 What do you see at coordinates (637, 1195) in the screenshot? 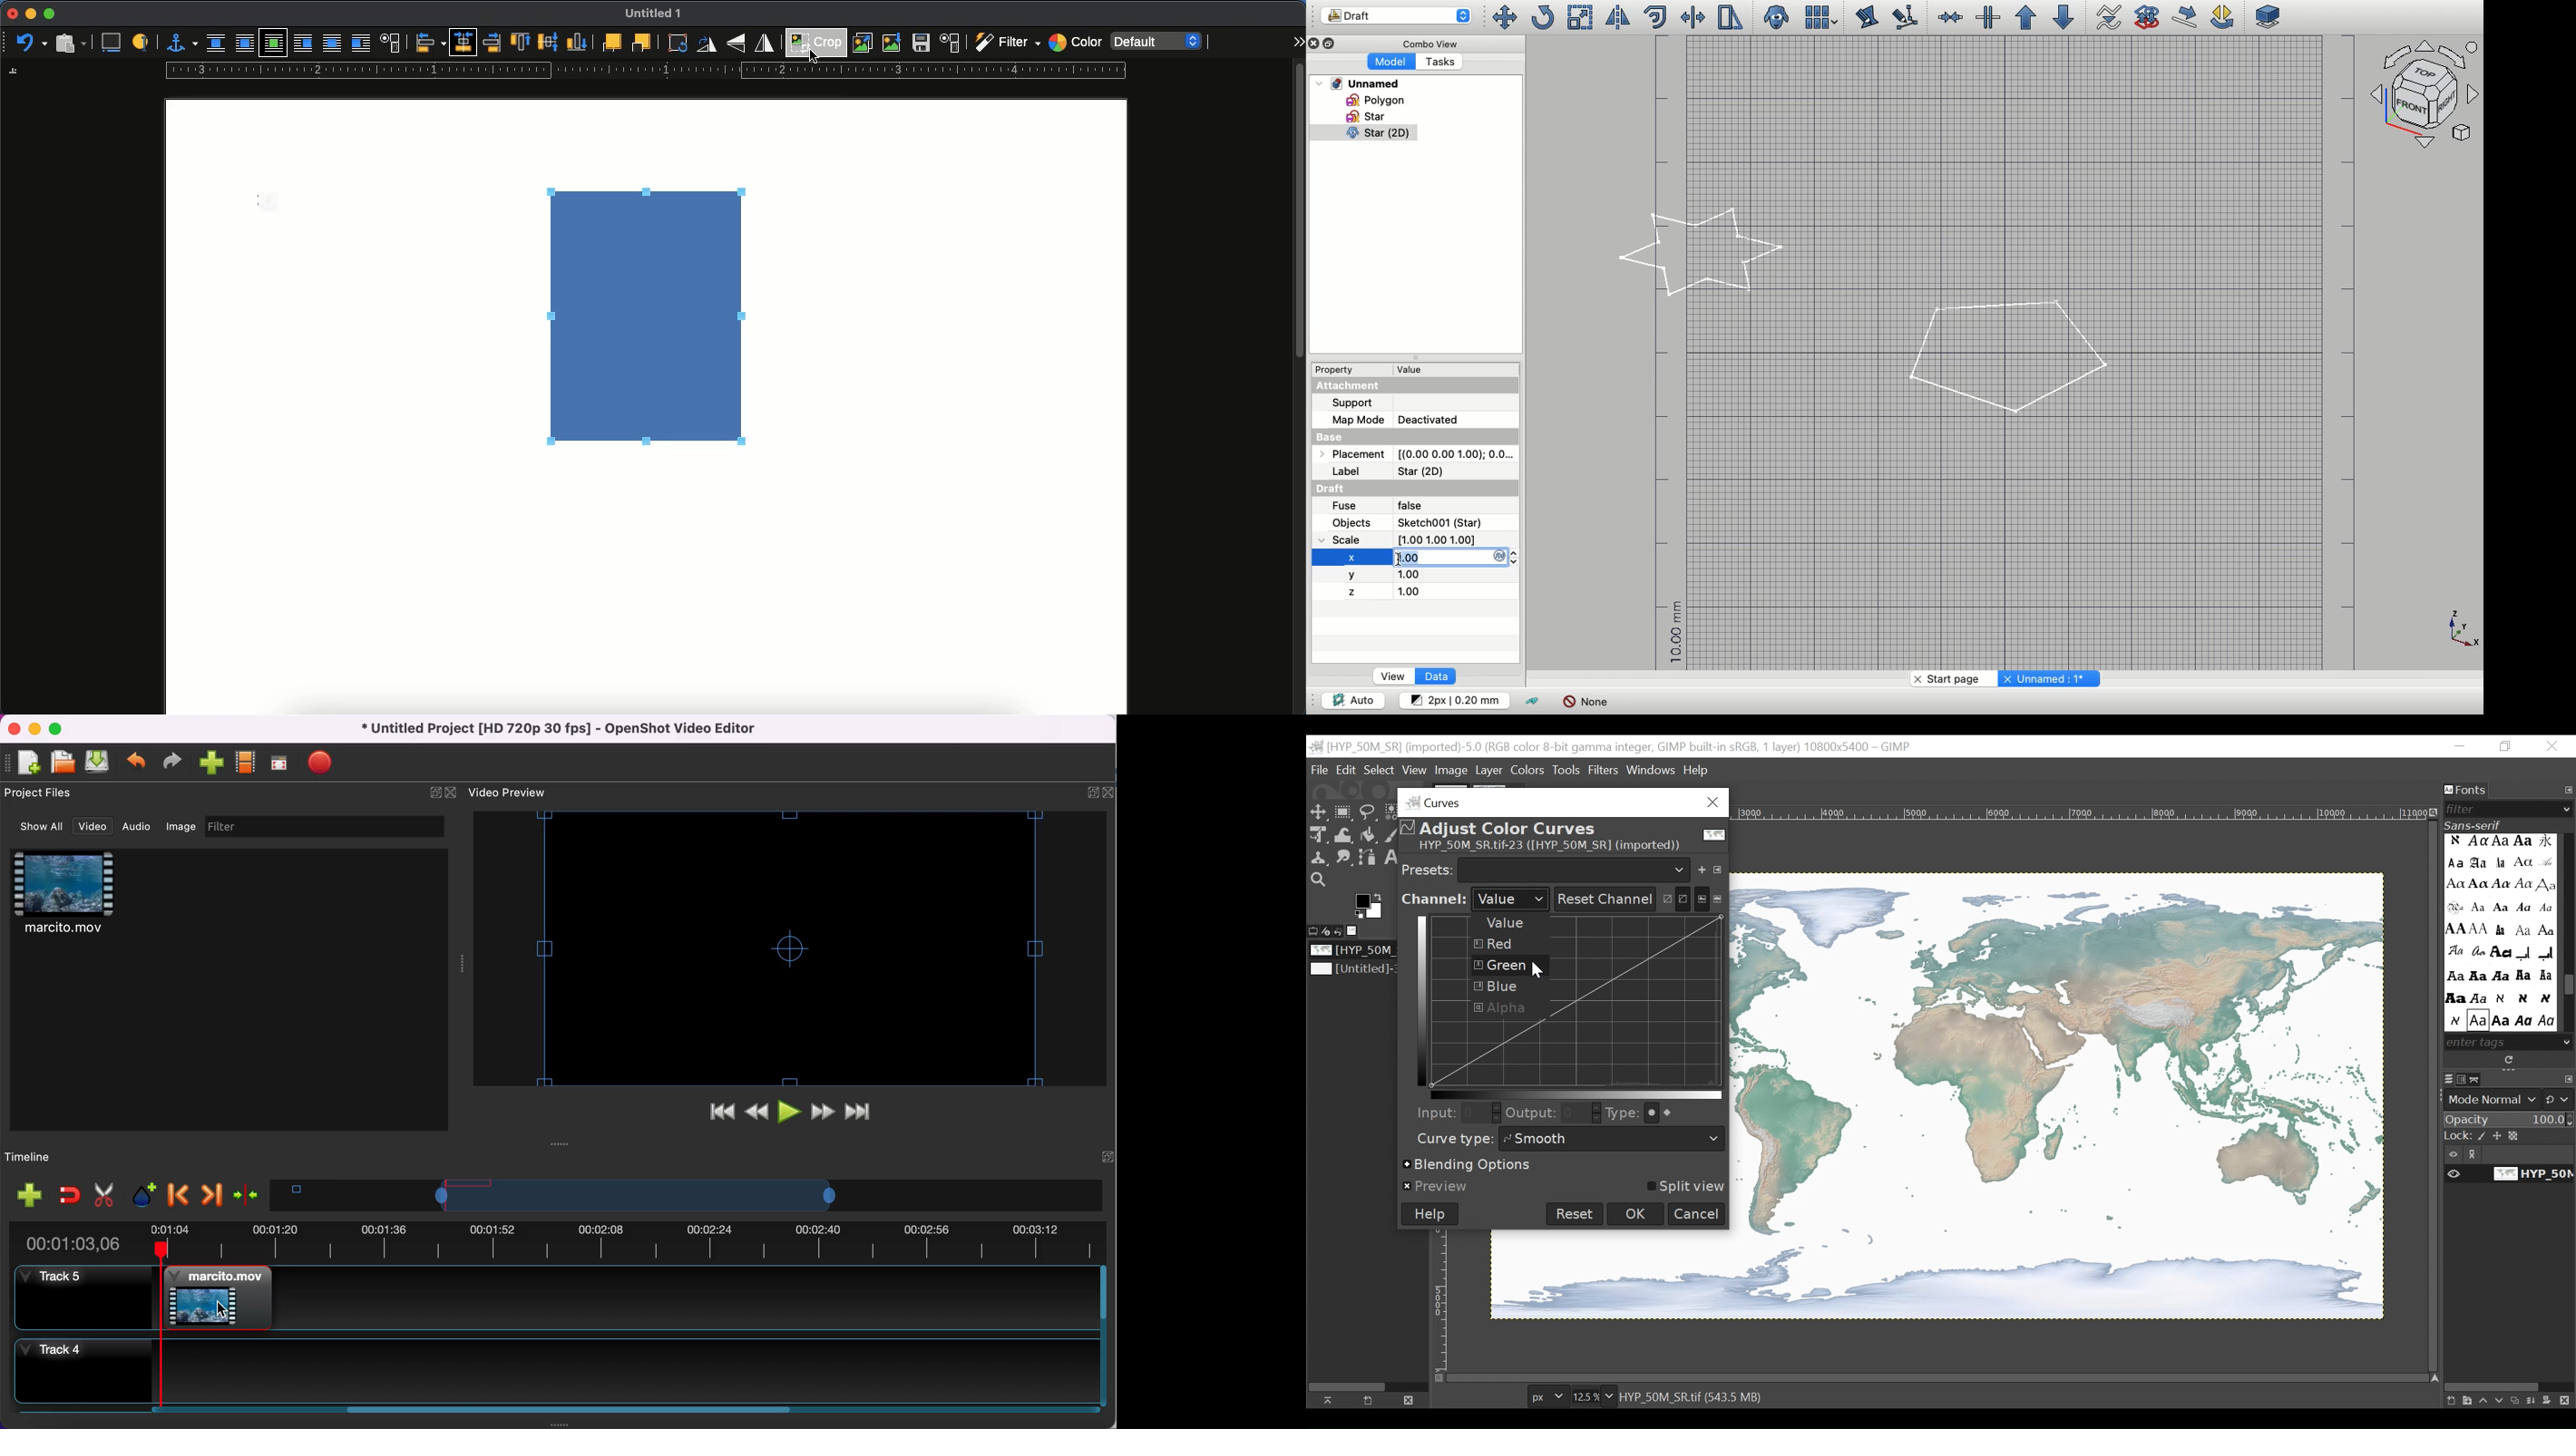
I see `timeline` at bounding box center [637, 1195].